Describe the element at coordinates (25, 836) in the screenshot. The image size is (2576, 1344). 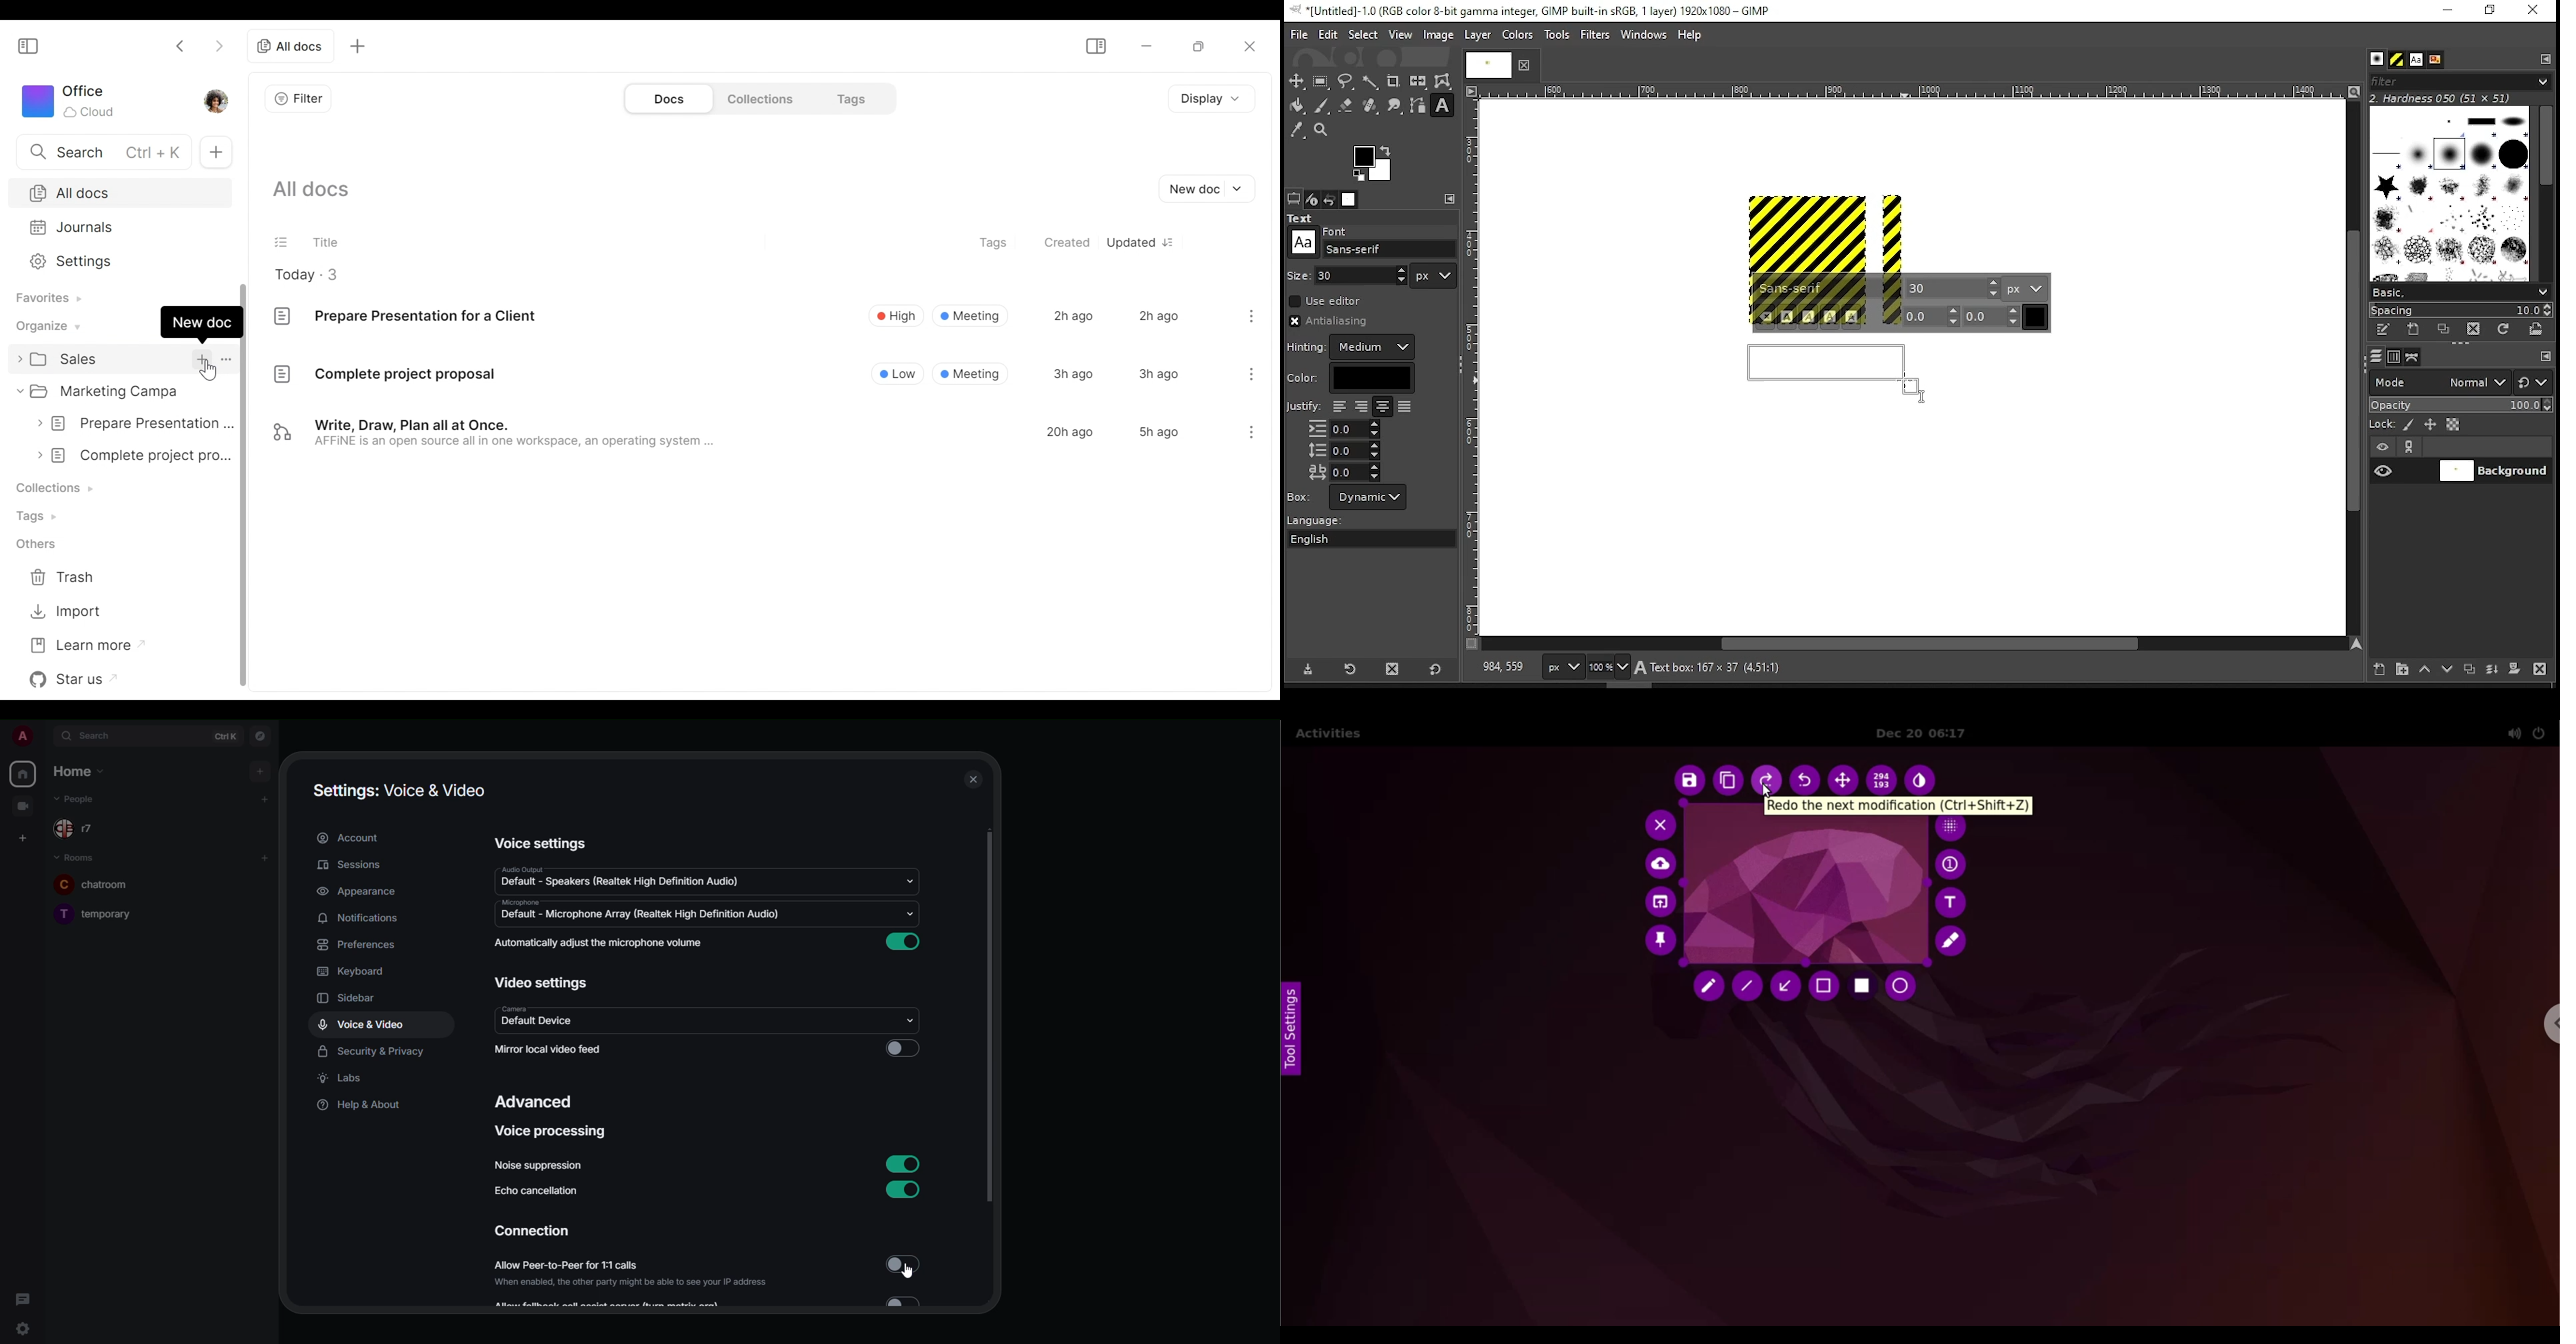
I see `create space` at that location.